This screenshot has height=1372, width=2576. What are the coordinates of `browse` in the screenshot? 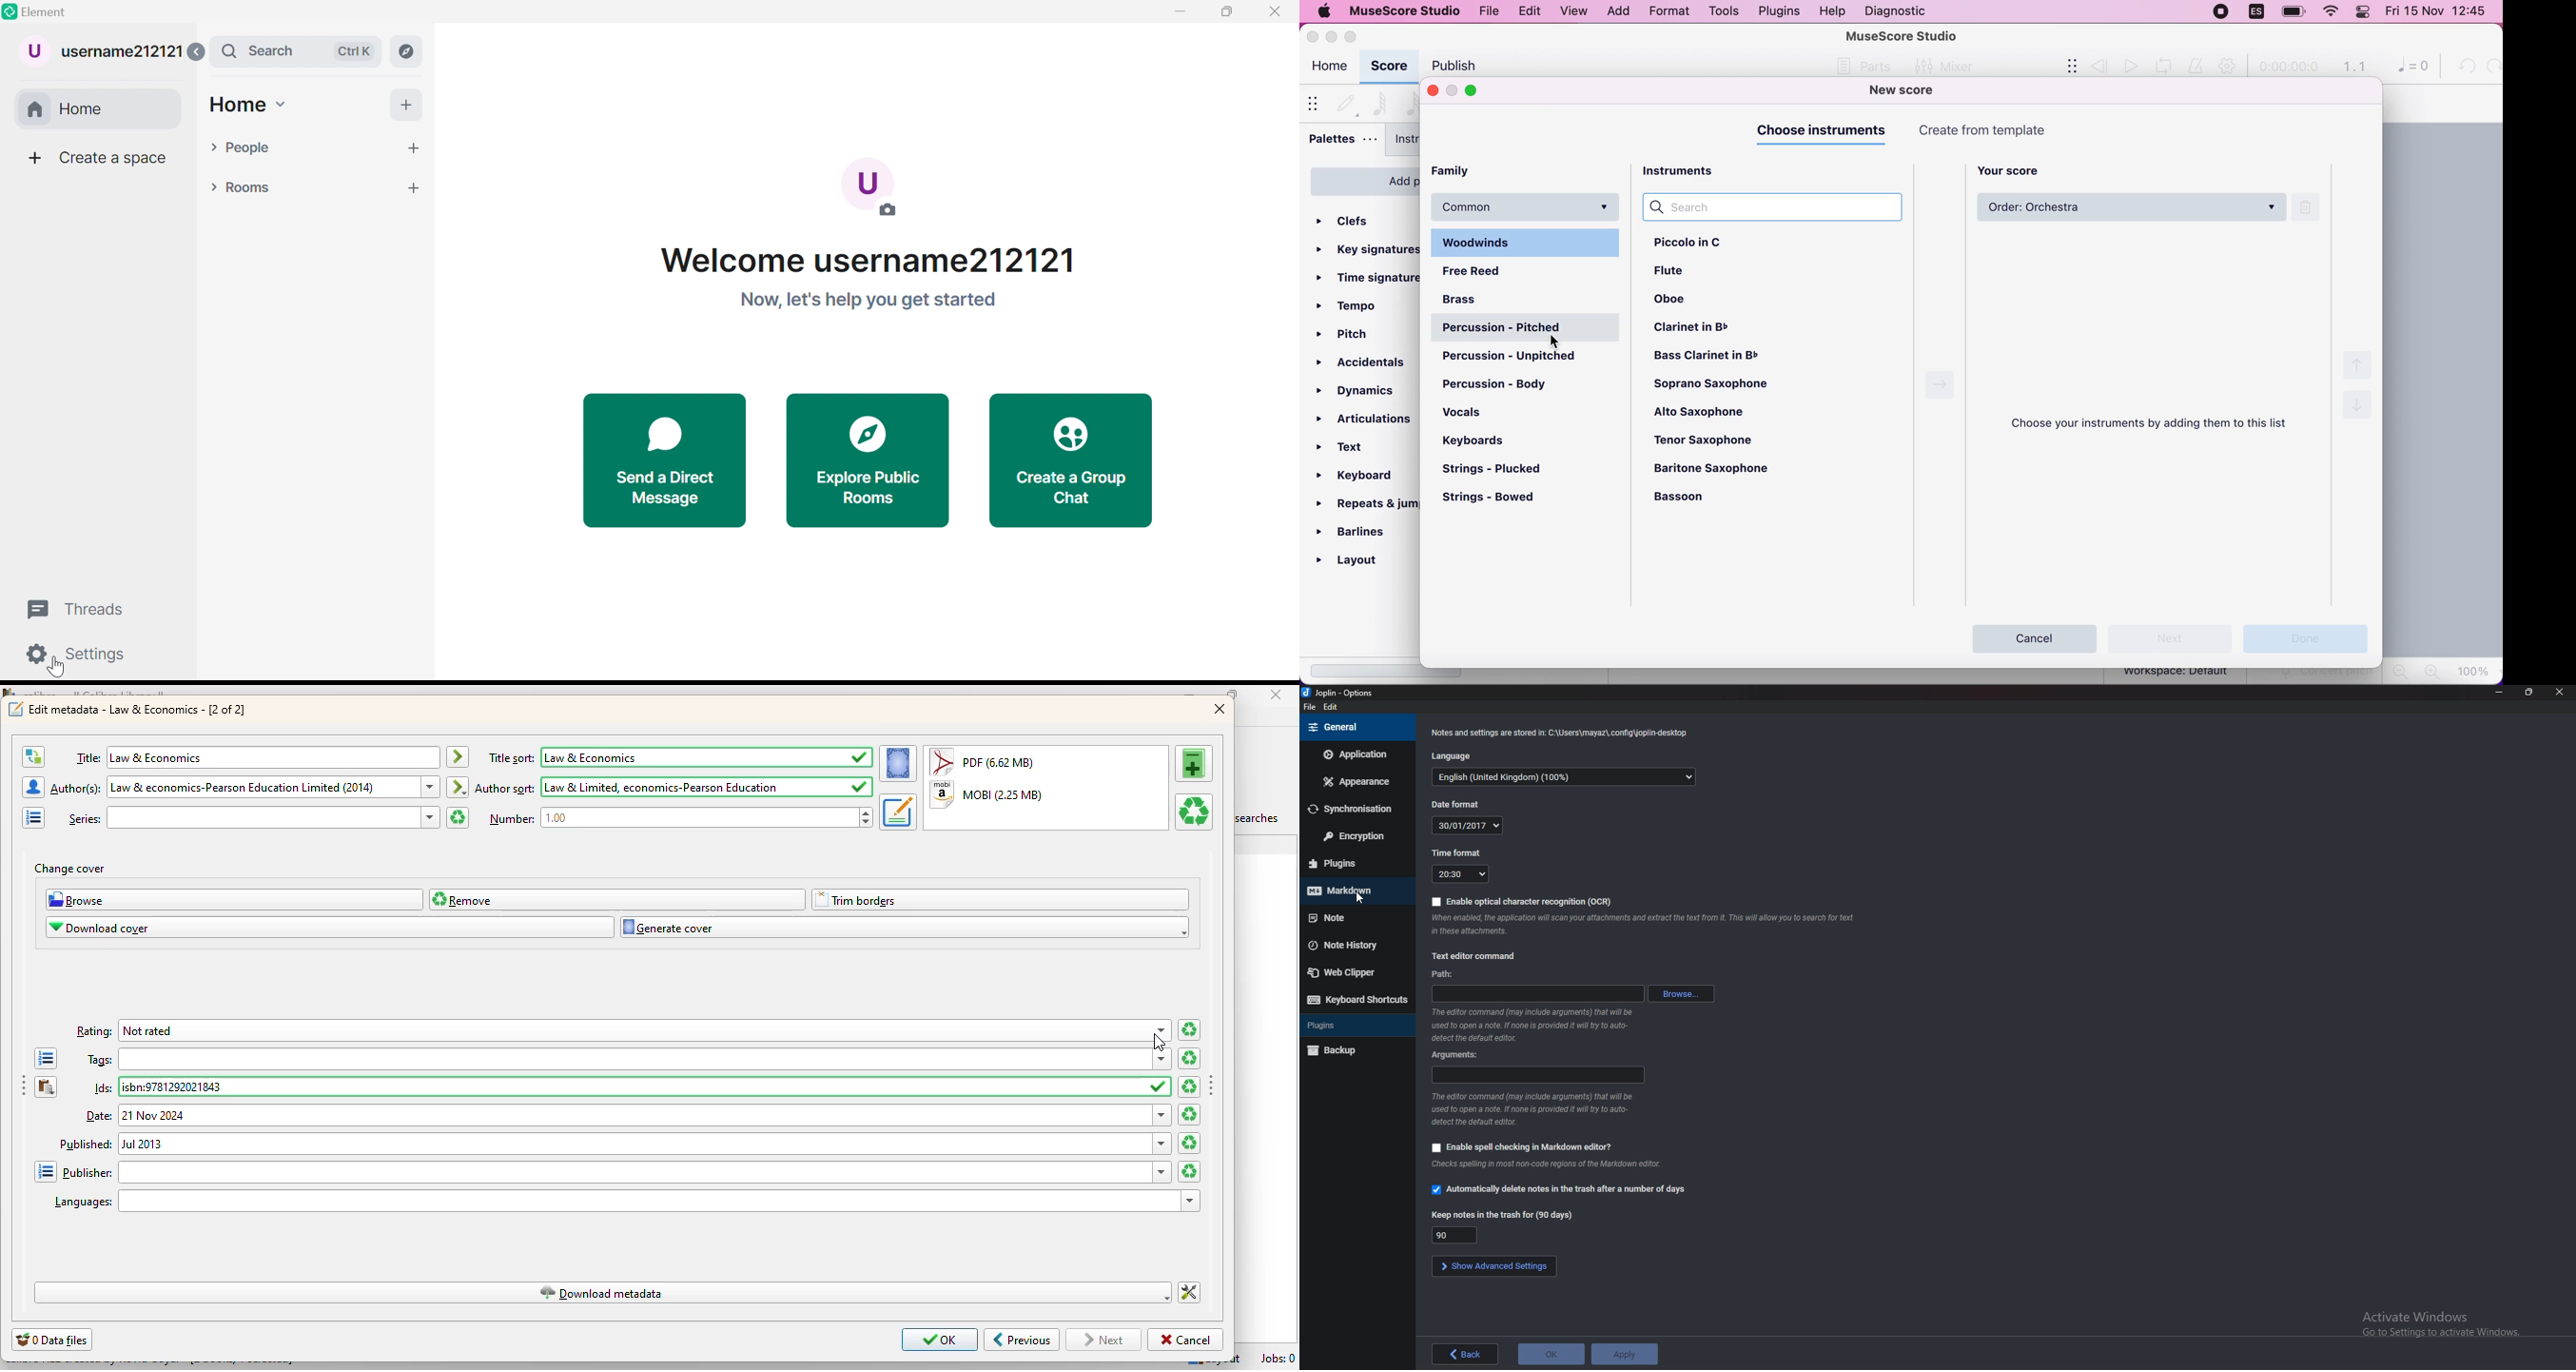 It's located at (235, 900).